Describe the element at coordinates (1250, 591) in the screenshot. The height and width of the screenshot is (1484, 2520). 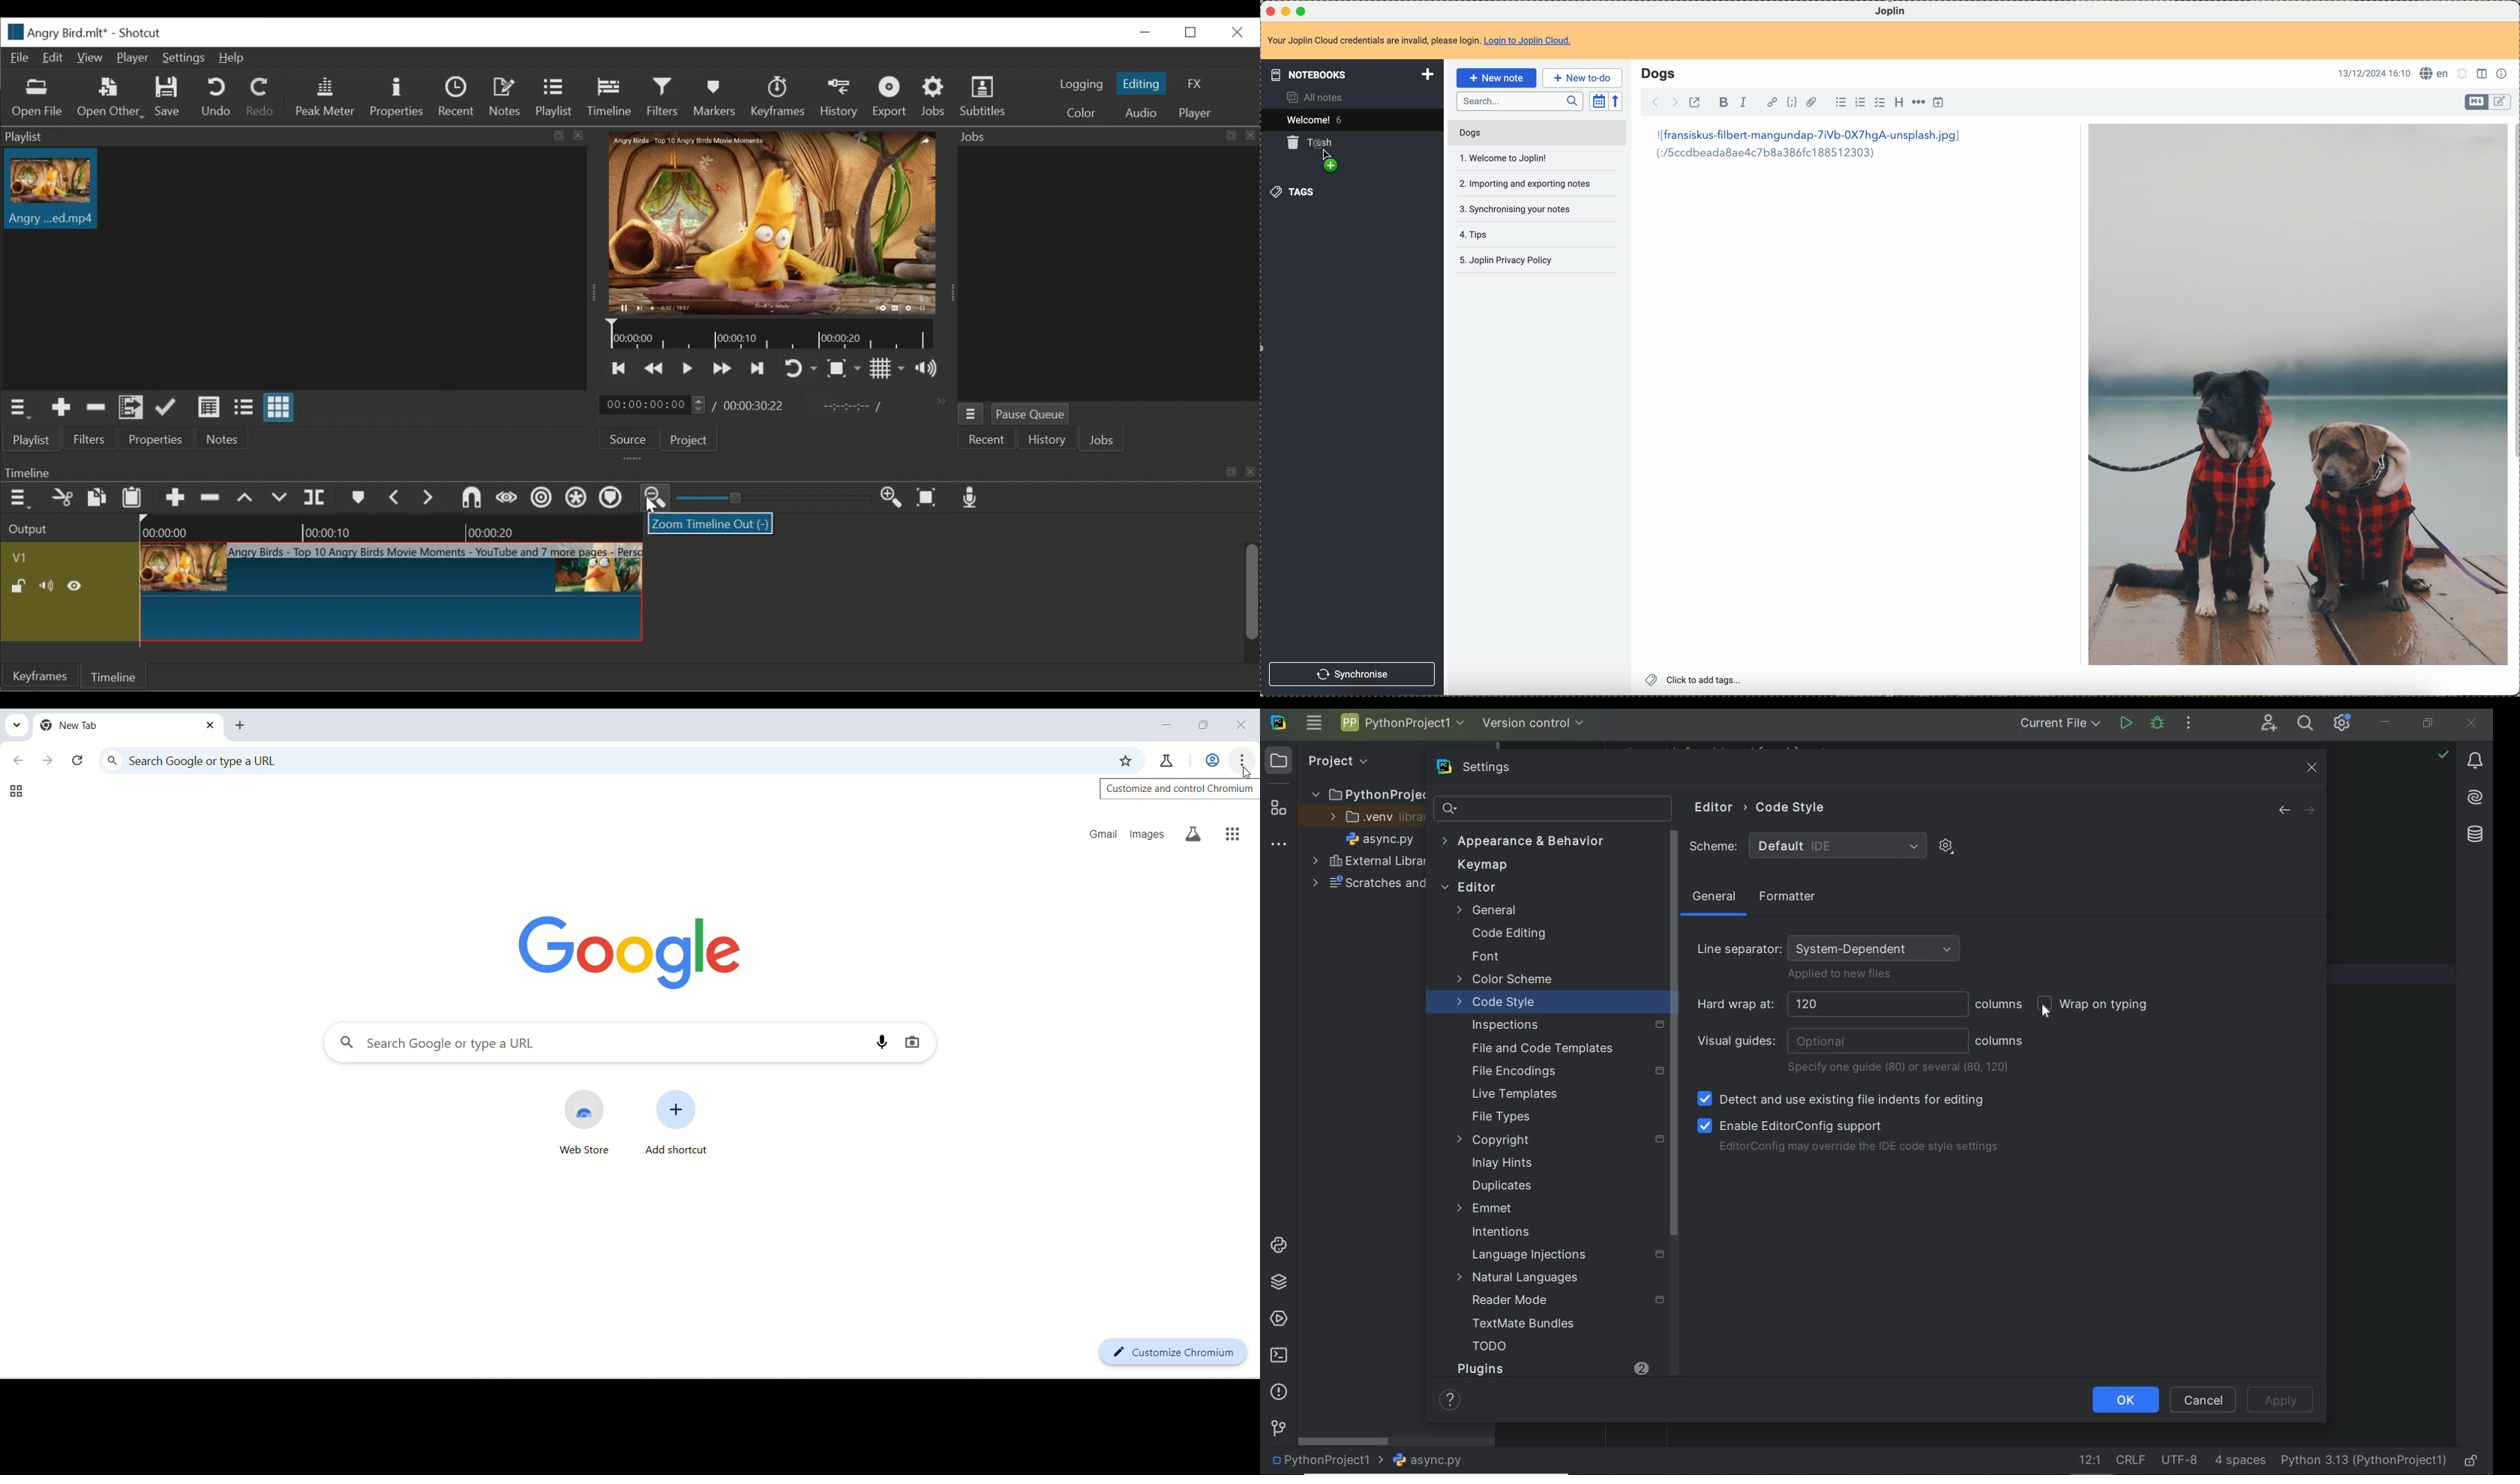
I see `Vertical scroll bar` at that location.